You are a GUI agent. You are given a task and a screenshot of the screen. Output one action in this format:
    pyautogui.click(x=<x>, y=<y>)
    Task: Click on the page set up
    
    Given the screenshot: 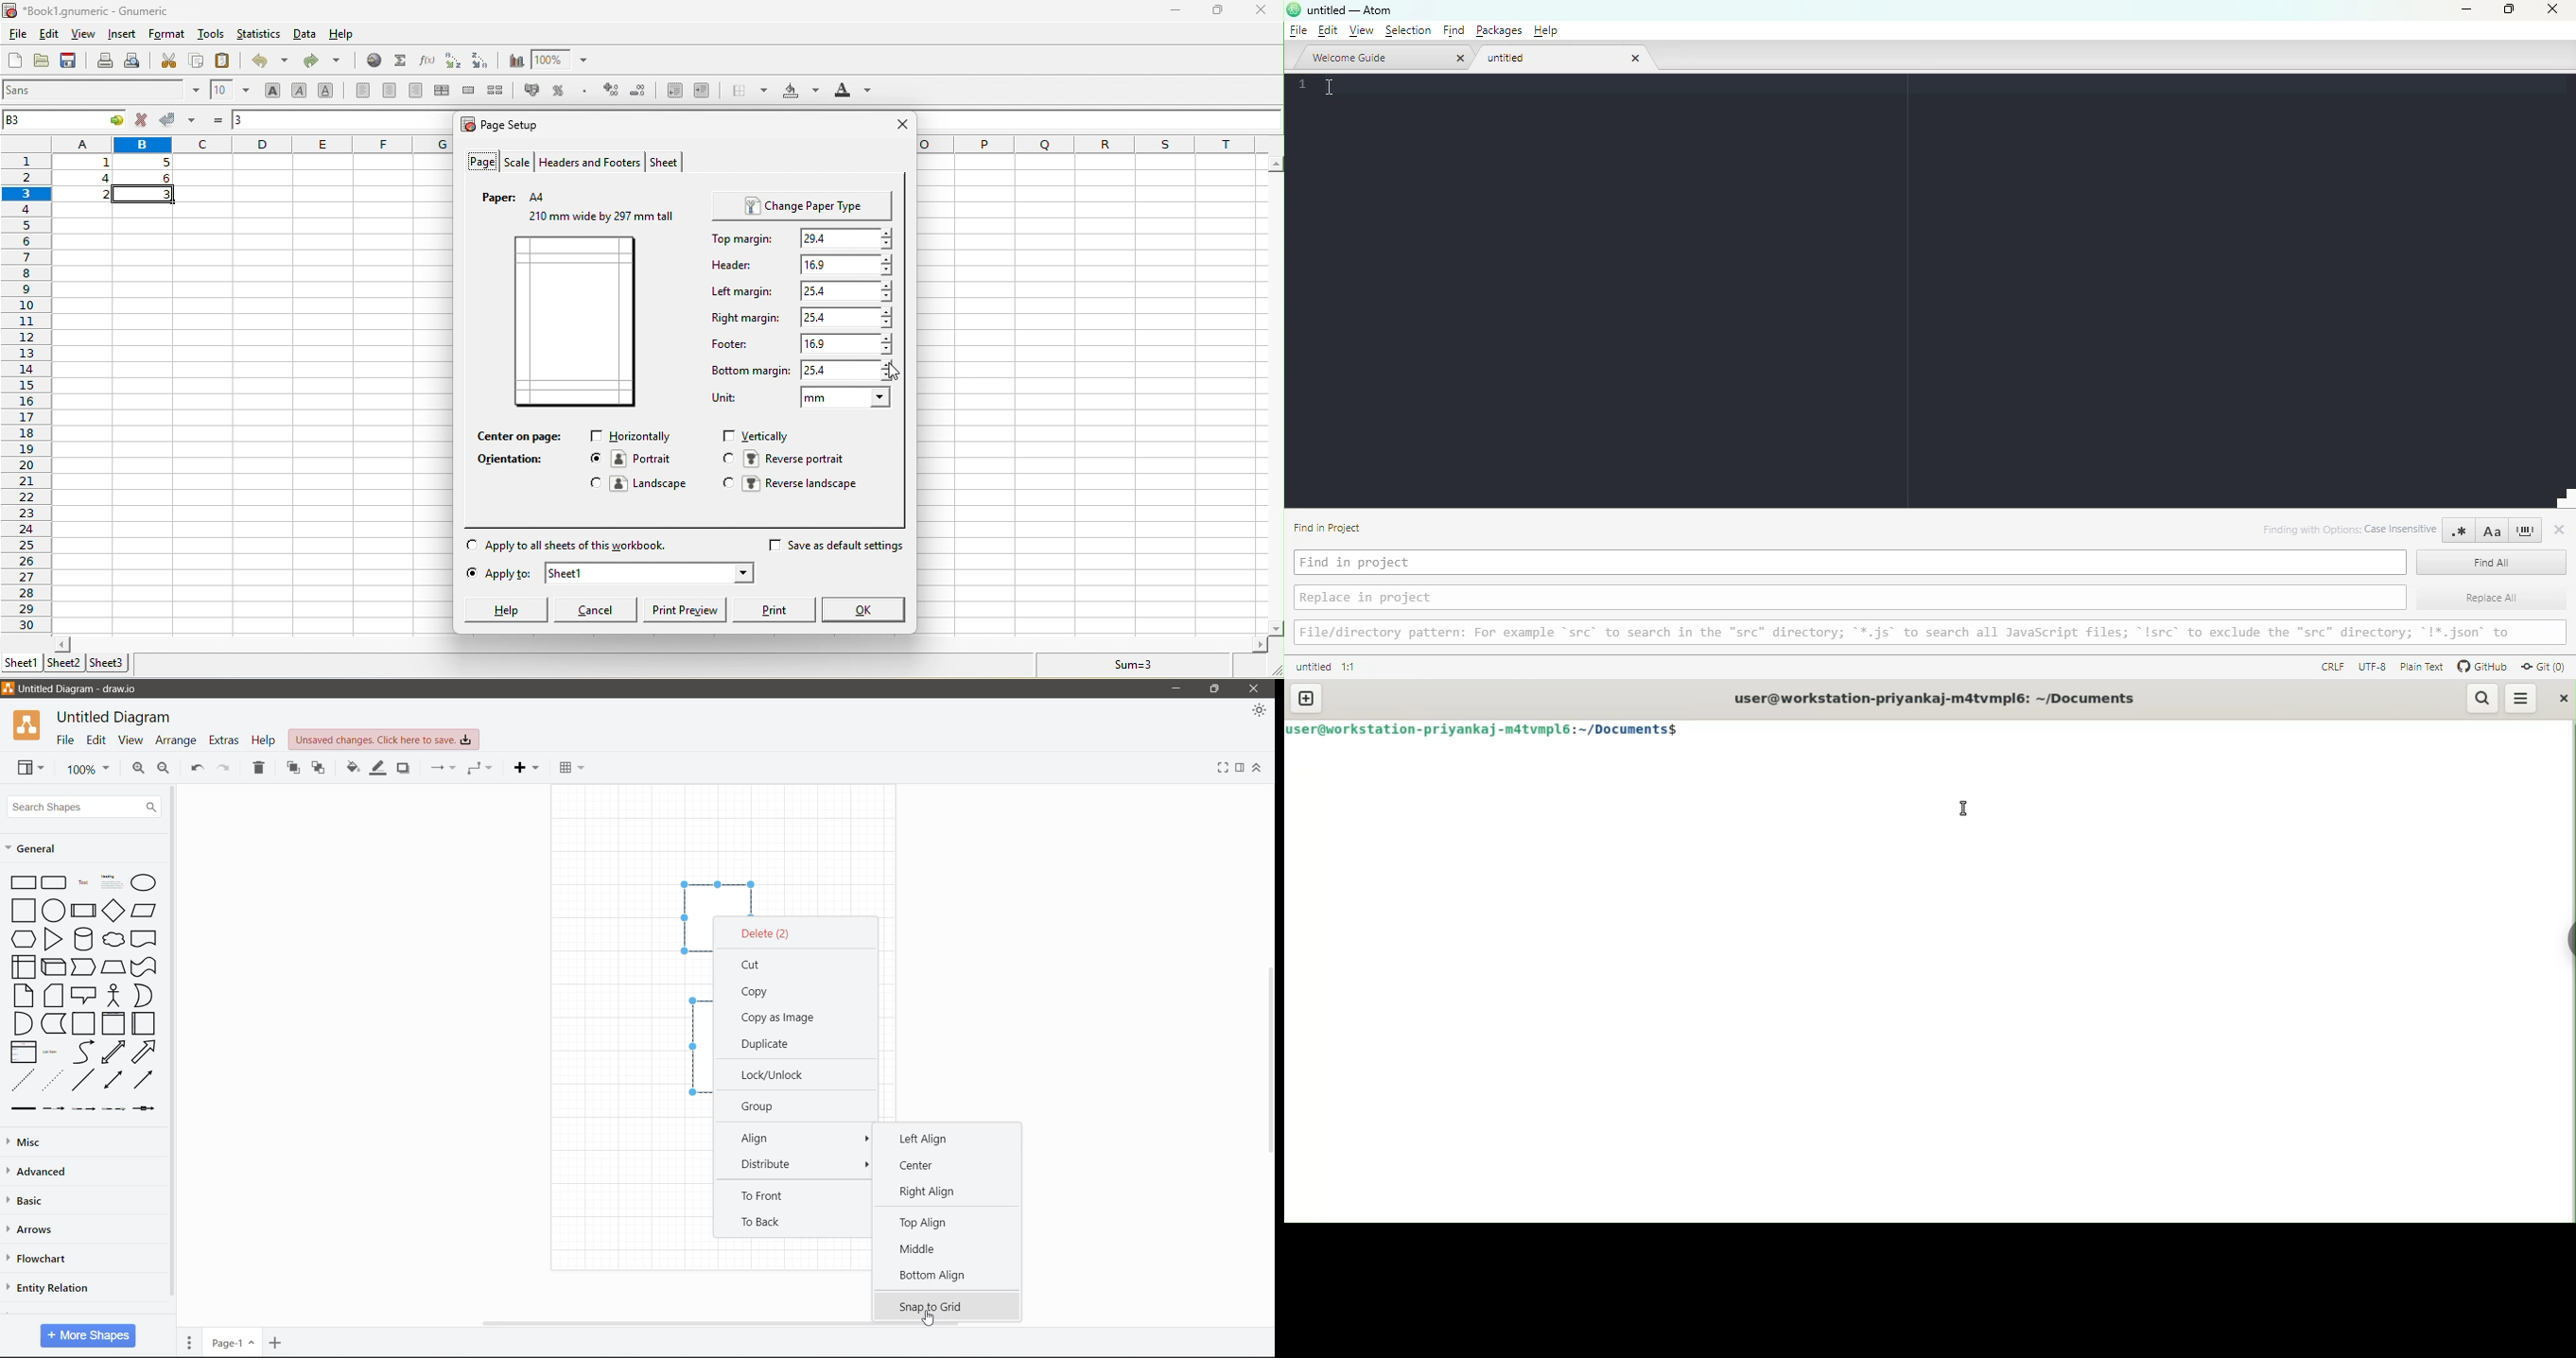 What is the action you would take?
    pyautogui.click(x=508, y=122)
    